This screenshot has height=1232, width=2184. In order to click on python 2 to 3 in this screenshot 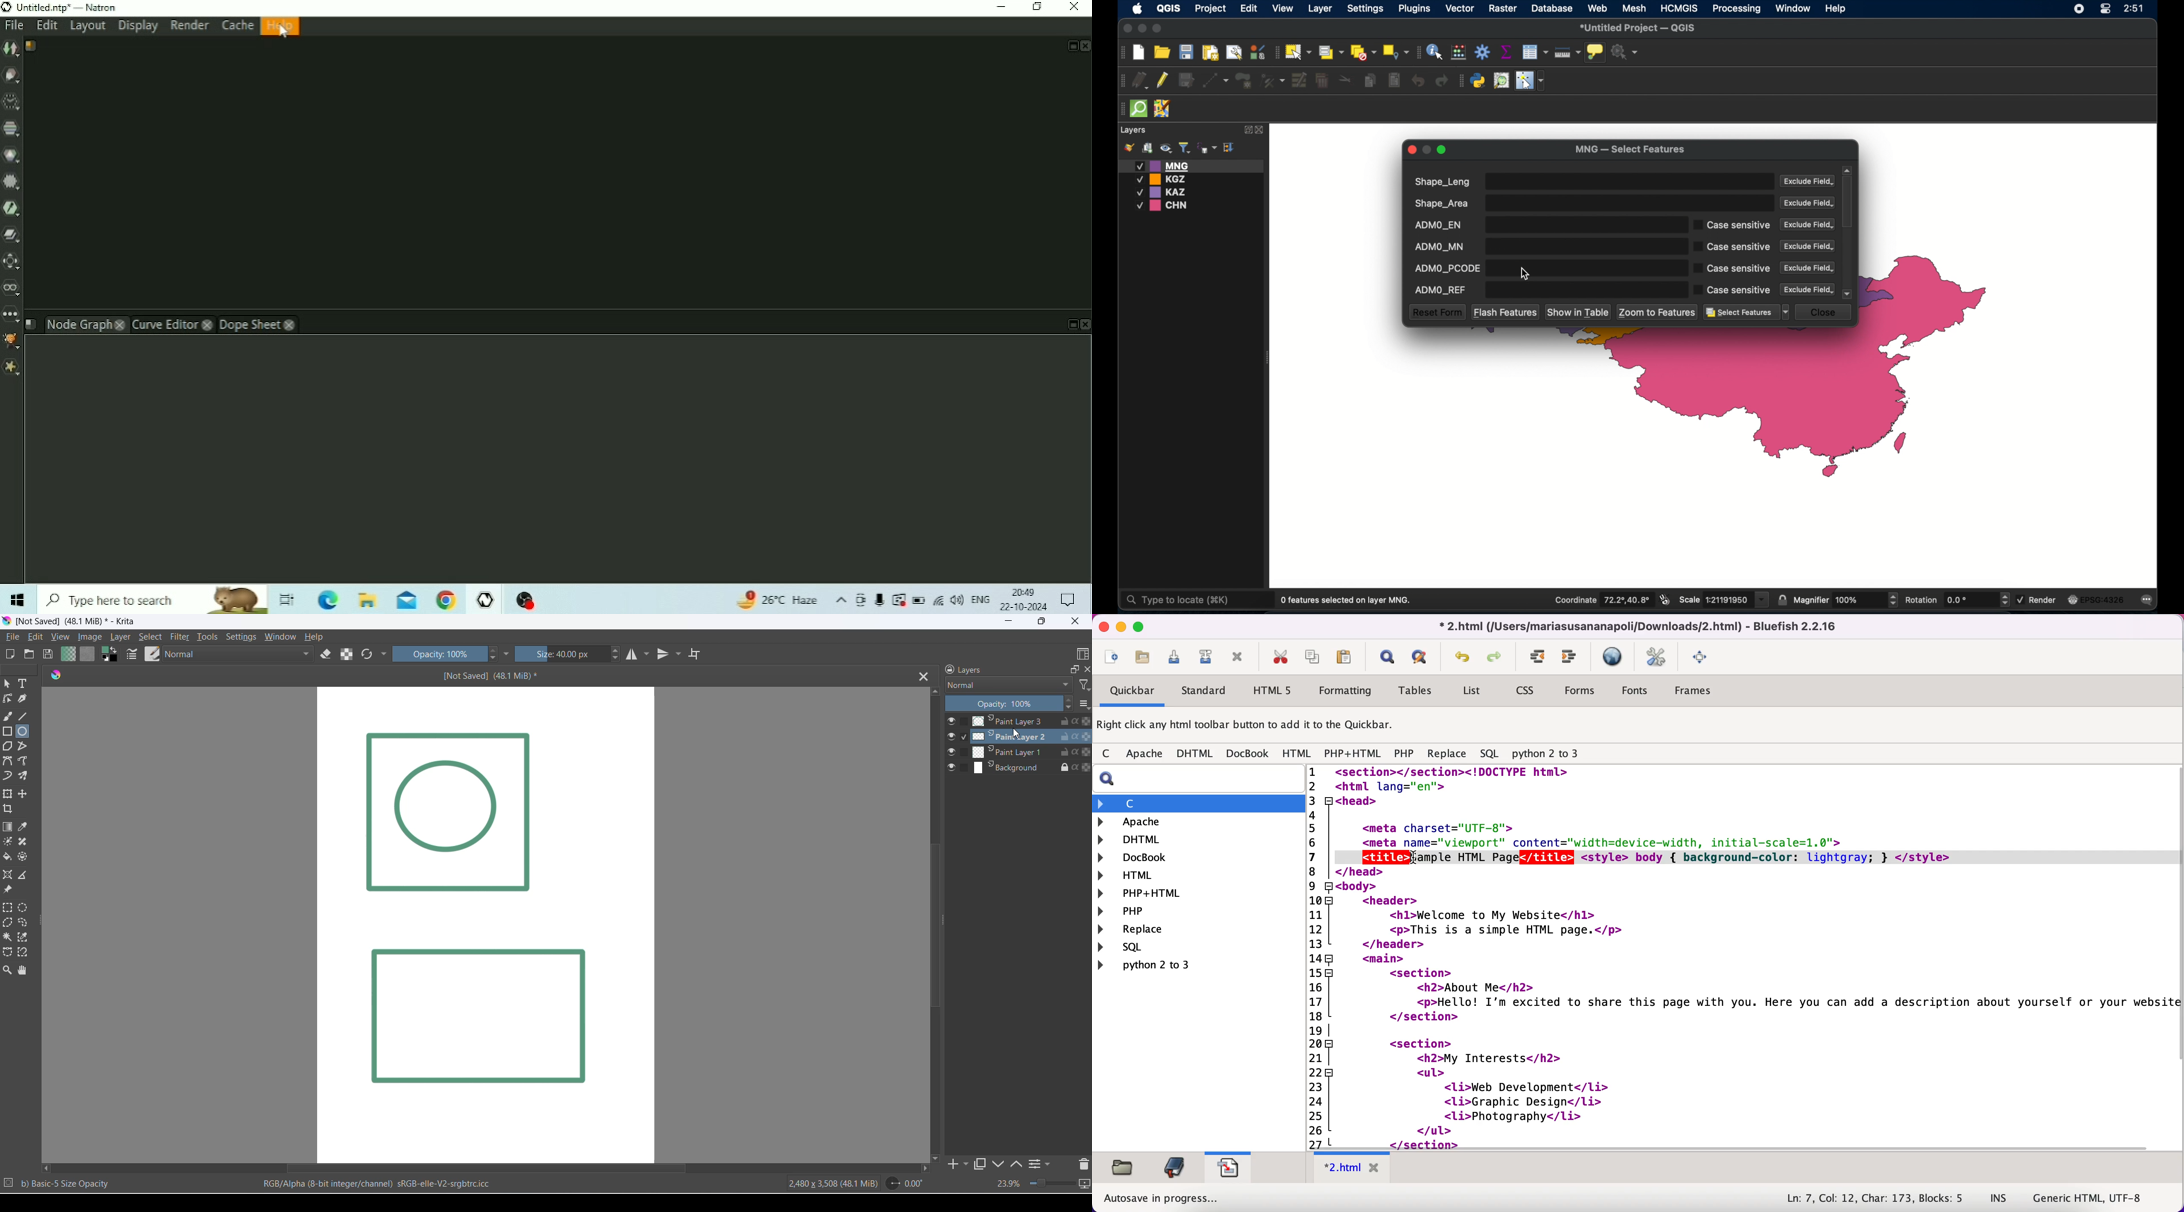, I will do `click(1553, 754)`.